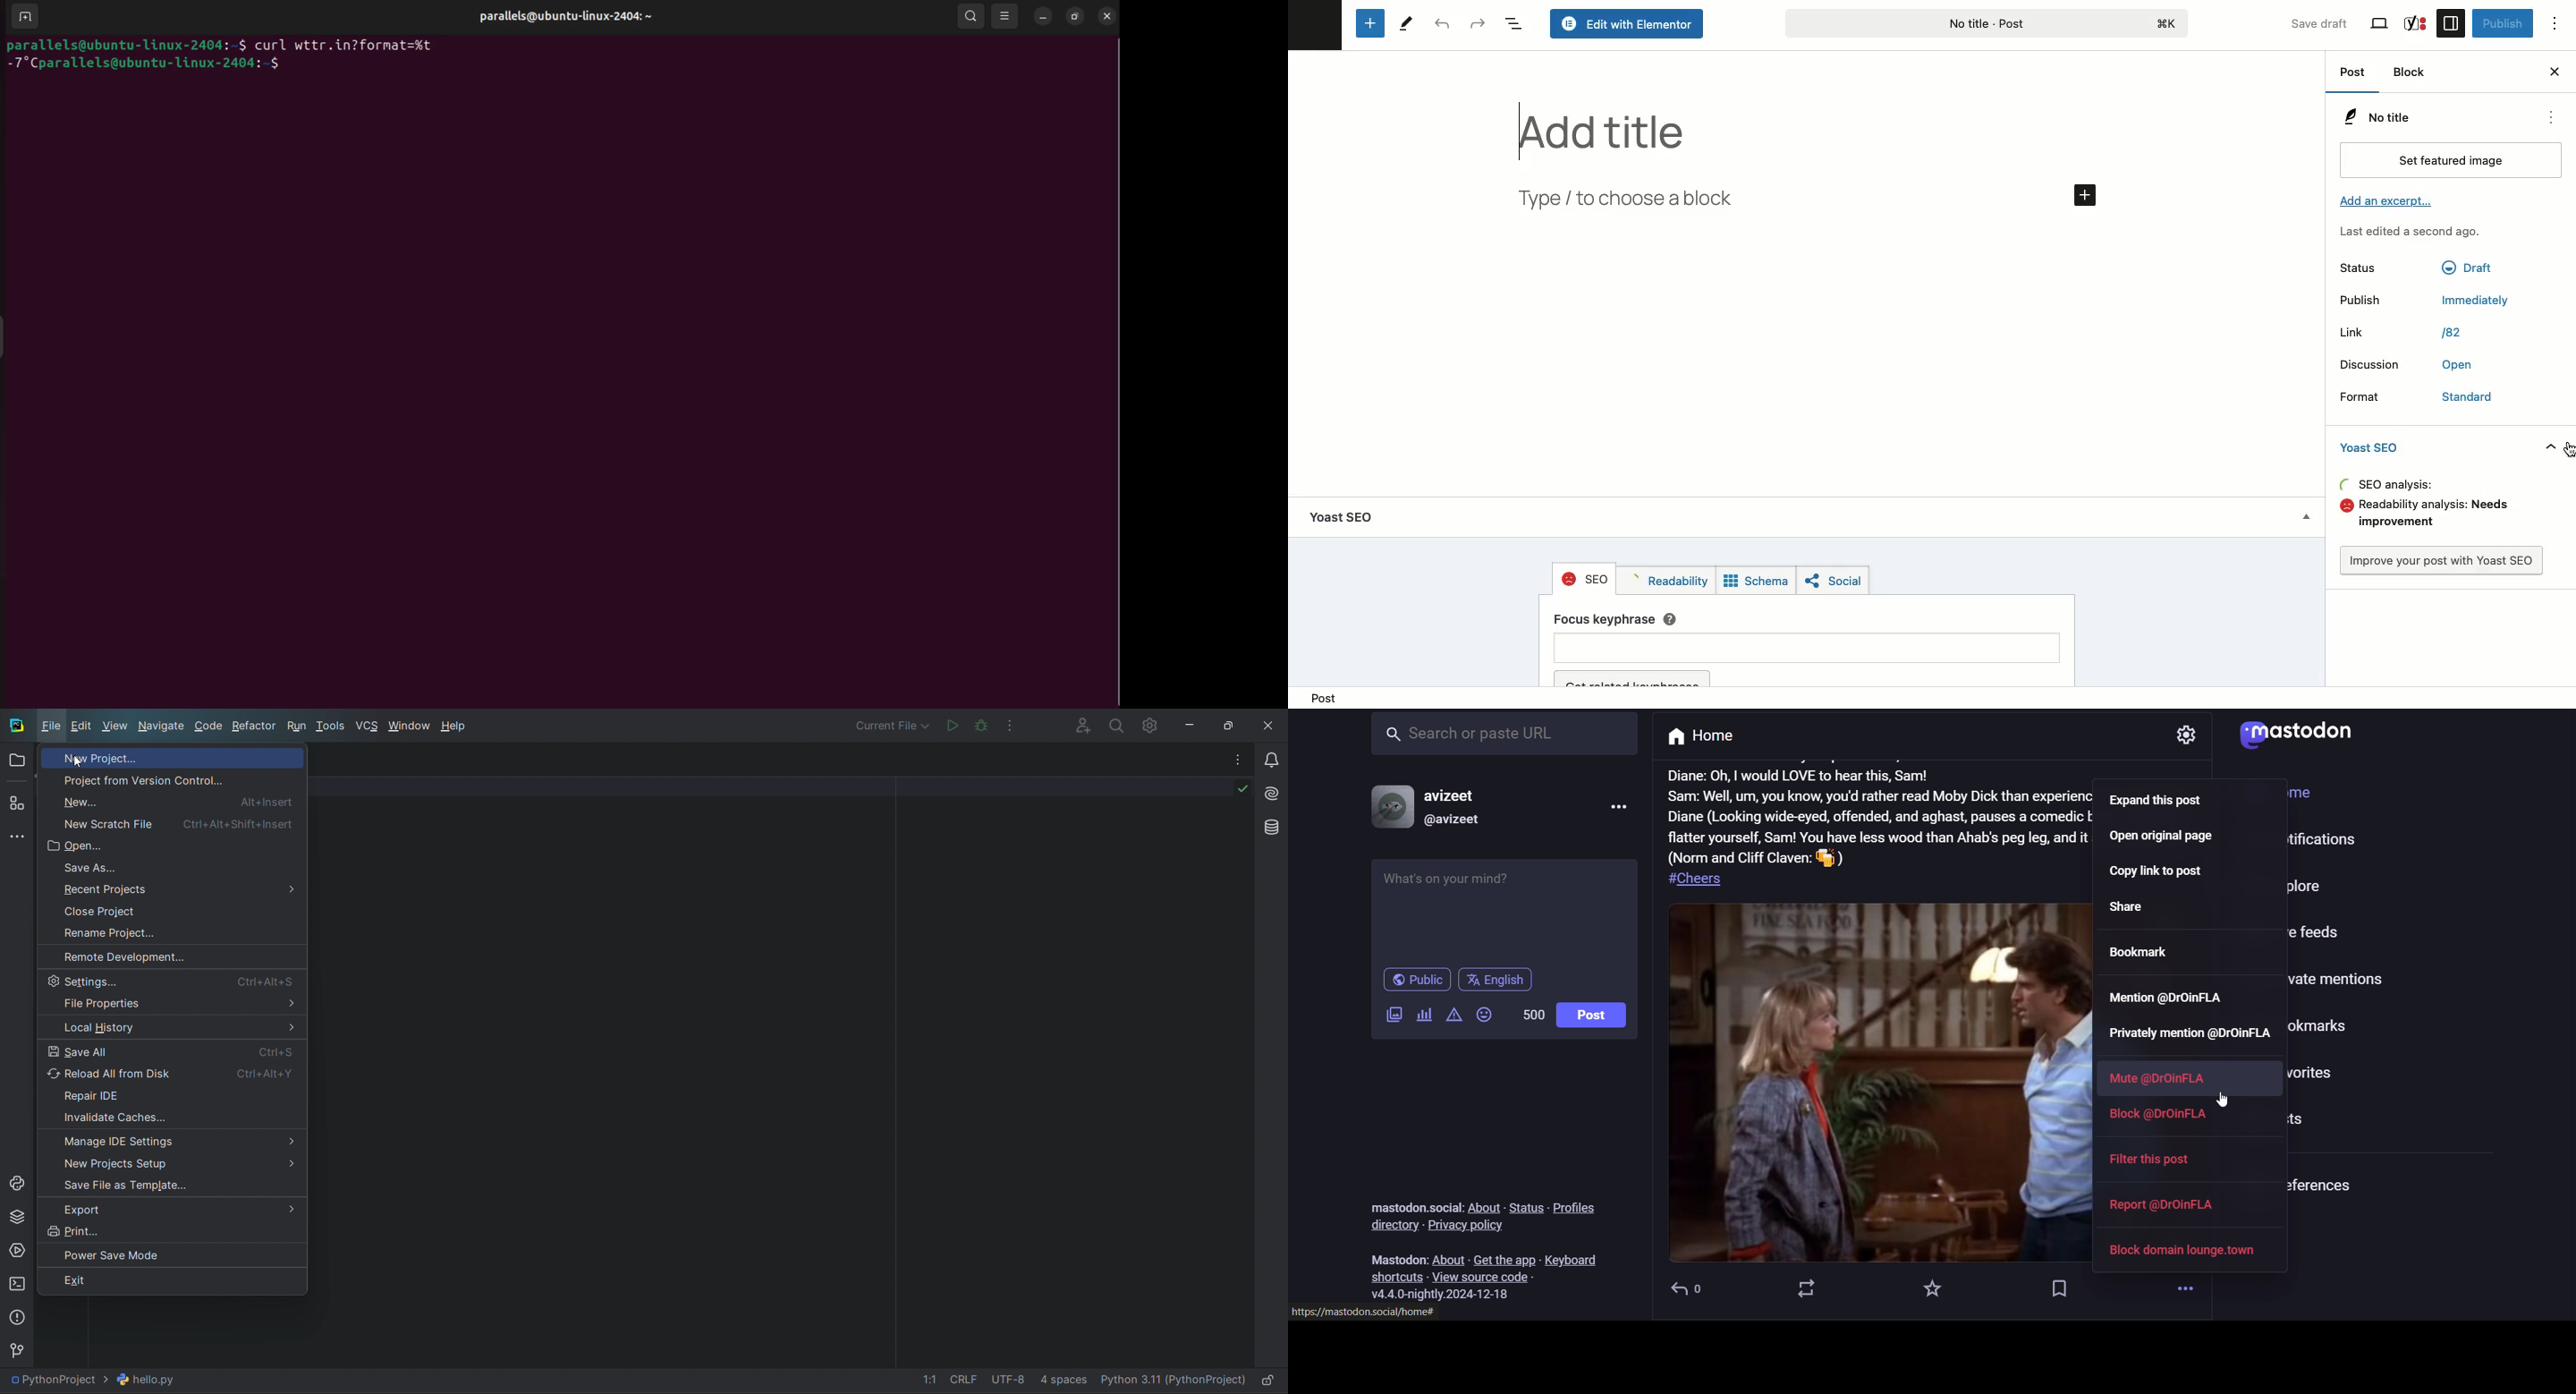 Image resolution: width=2576 pixels, height=1400 pixels. What do you see at coordinates (174, 1005) in the screenshot?
I see `properties` at bounding box center [174, 1005].